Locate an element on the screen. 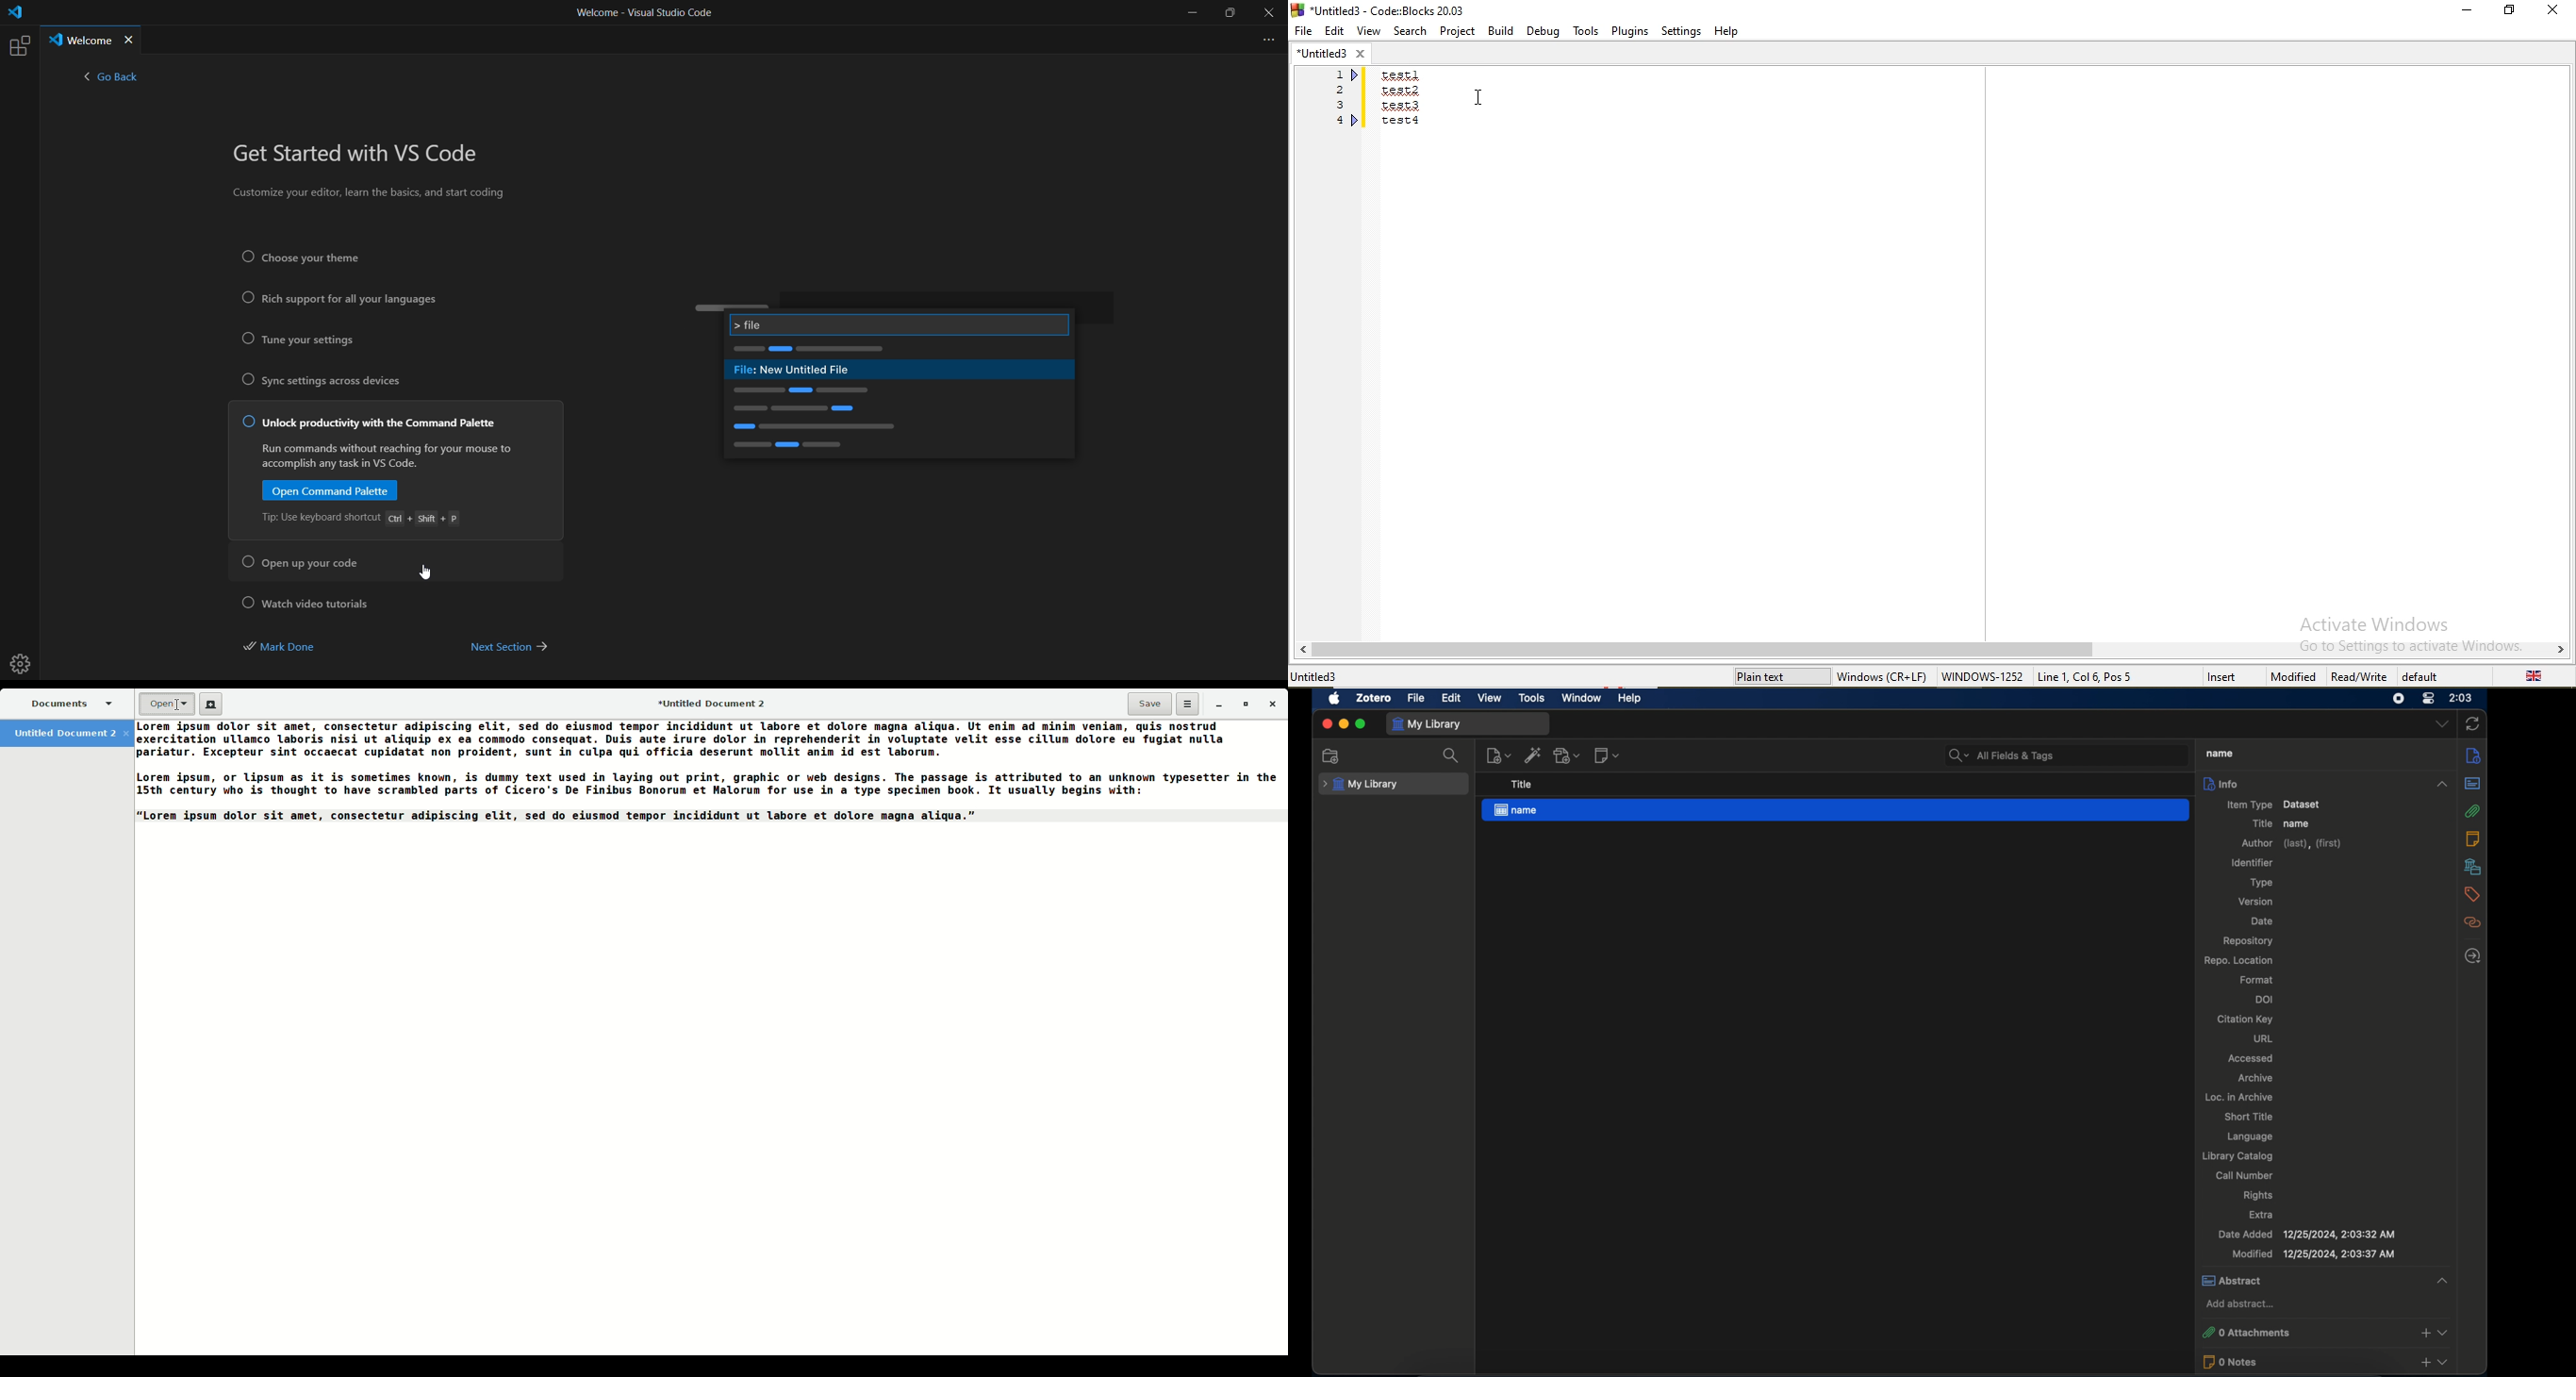 This screenshot has width=2576, height=1400. related is located at coordinates (2473, 922).